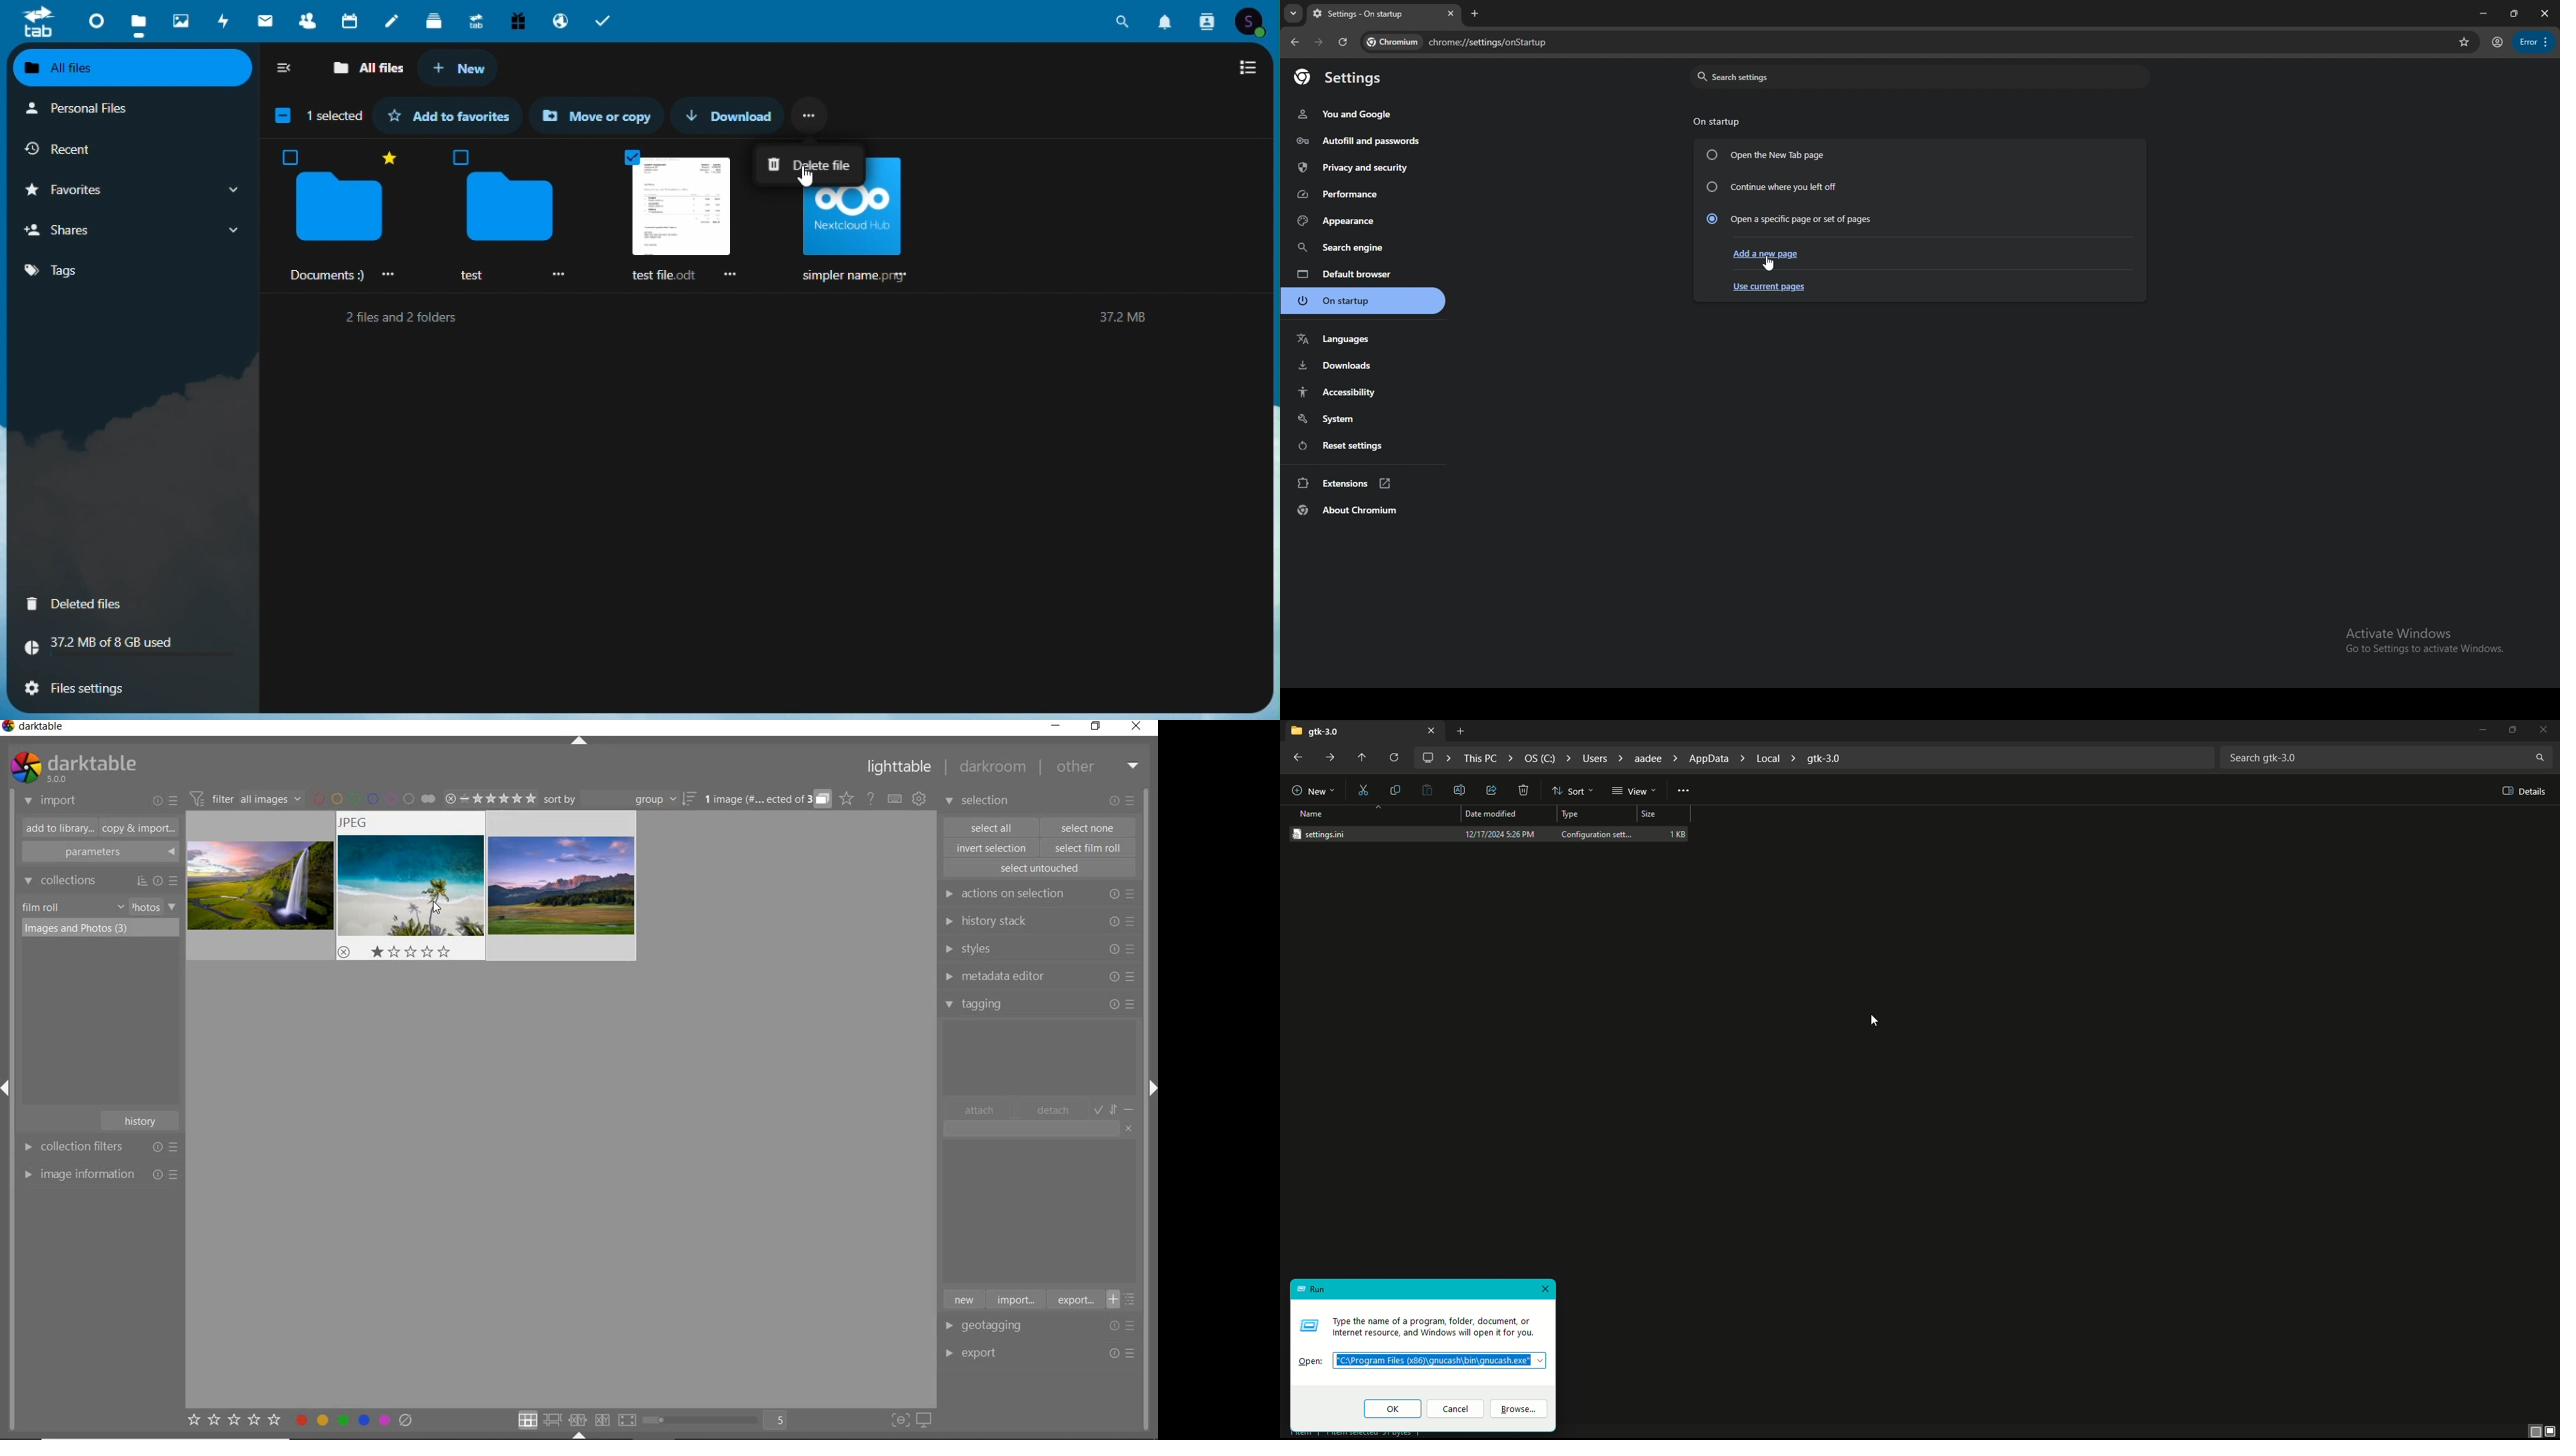 This screenshot has height=1456, width=2576. What do you see at coordinates (2521, 791) in the screenshot?
I see `Details` at bounding box center [2521, 791].